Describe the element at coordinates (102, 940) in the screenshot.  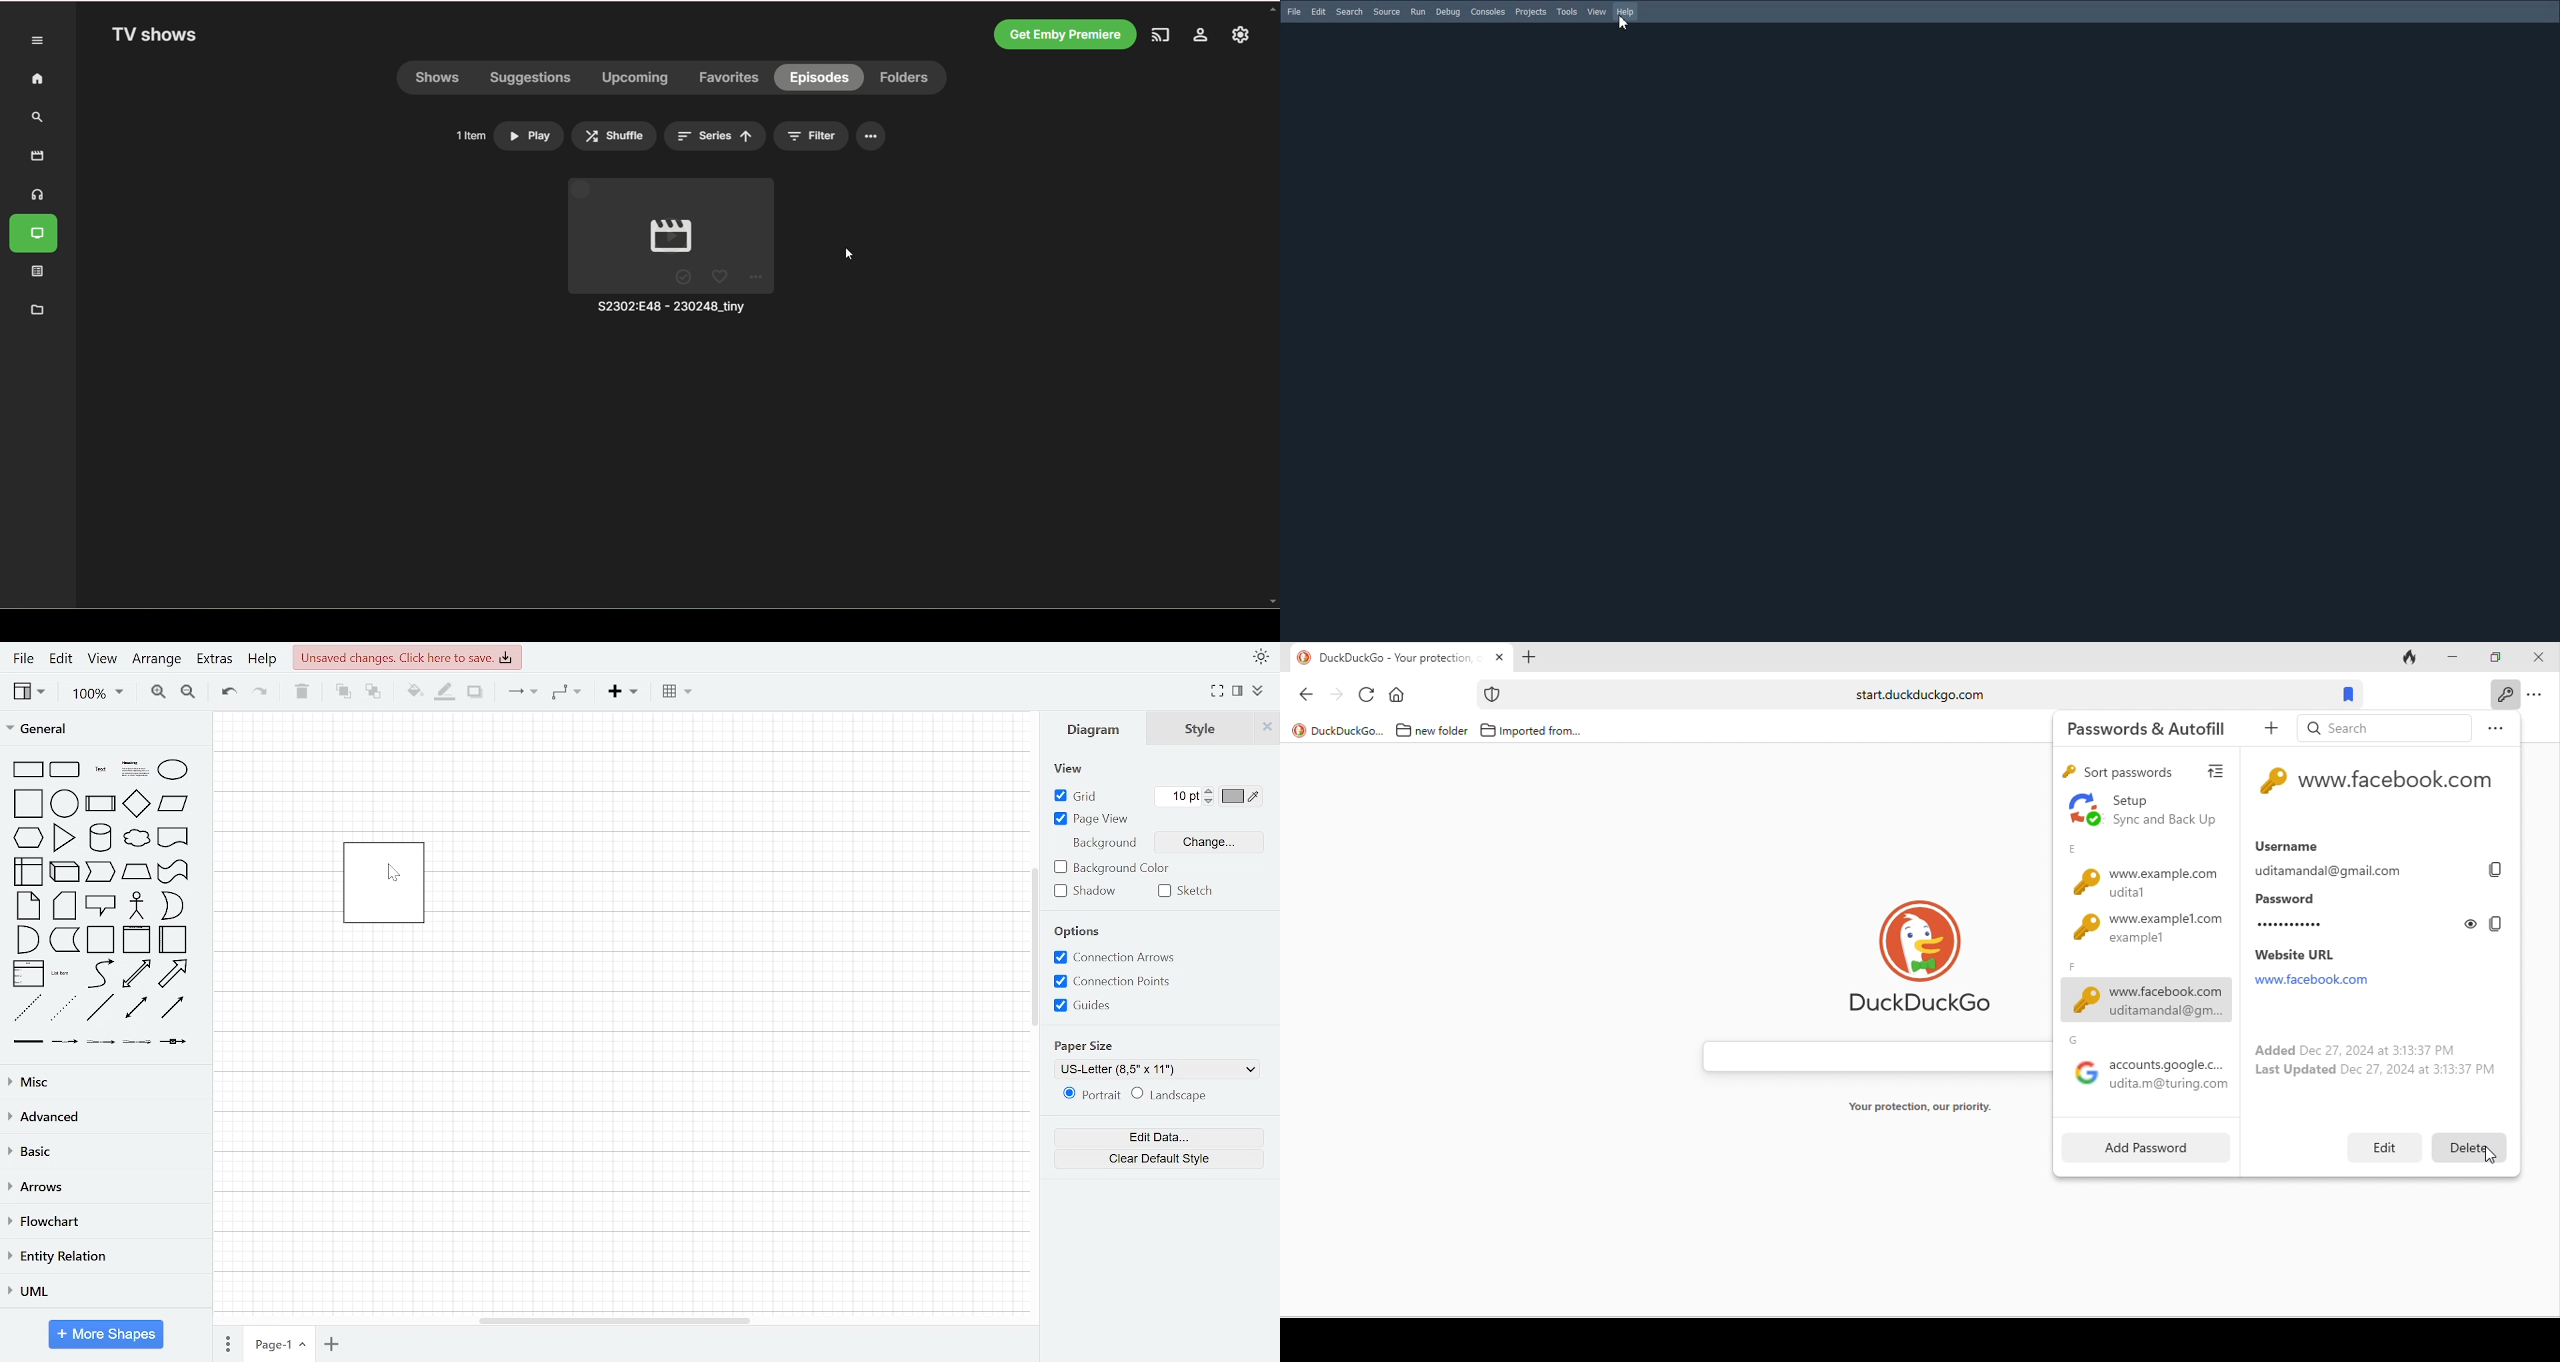
I see `container` at that location.